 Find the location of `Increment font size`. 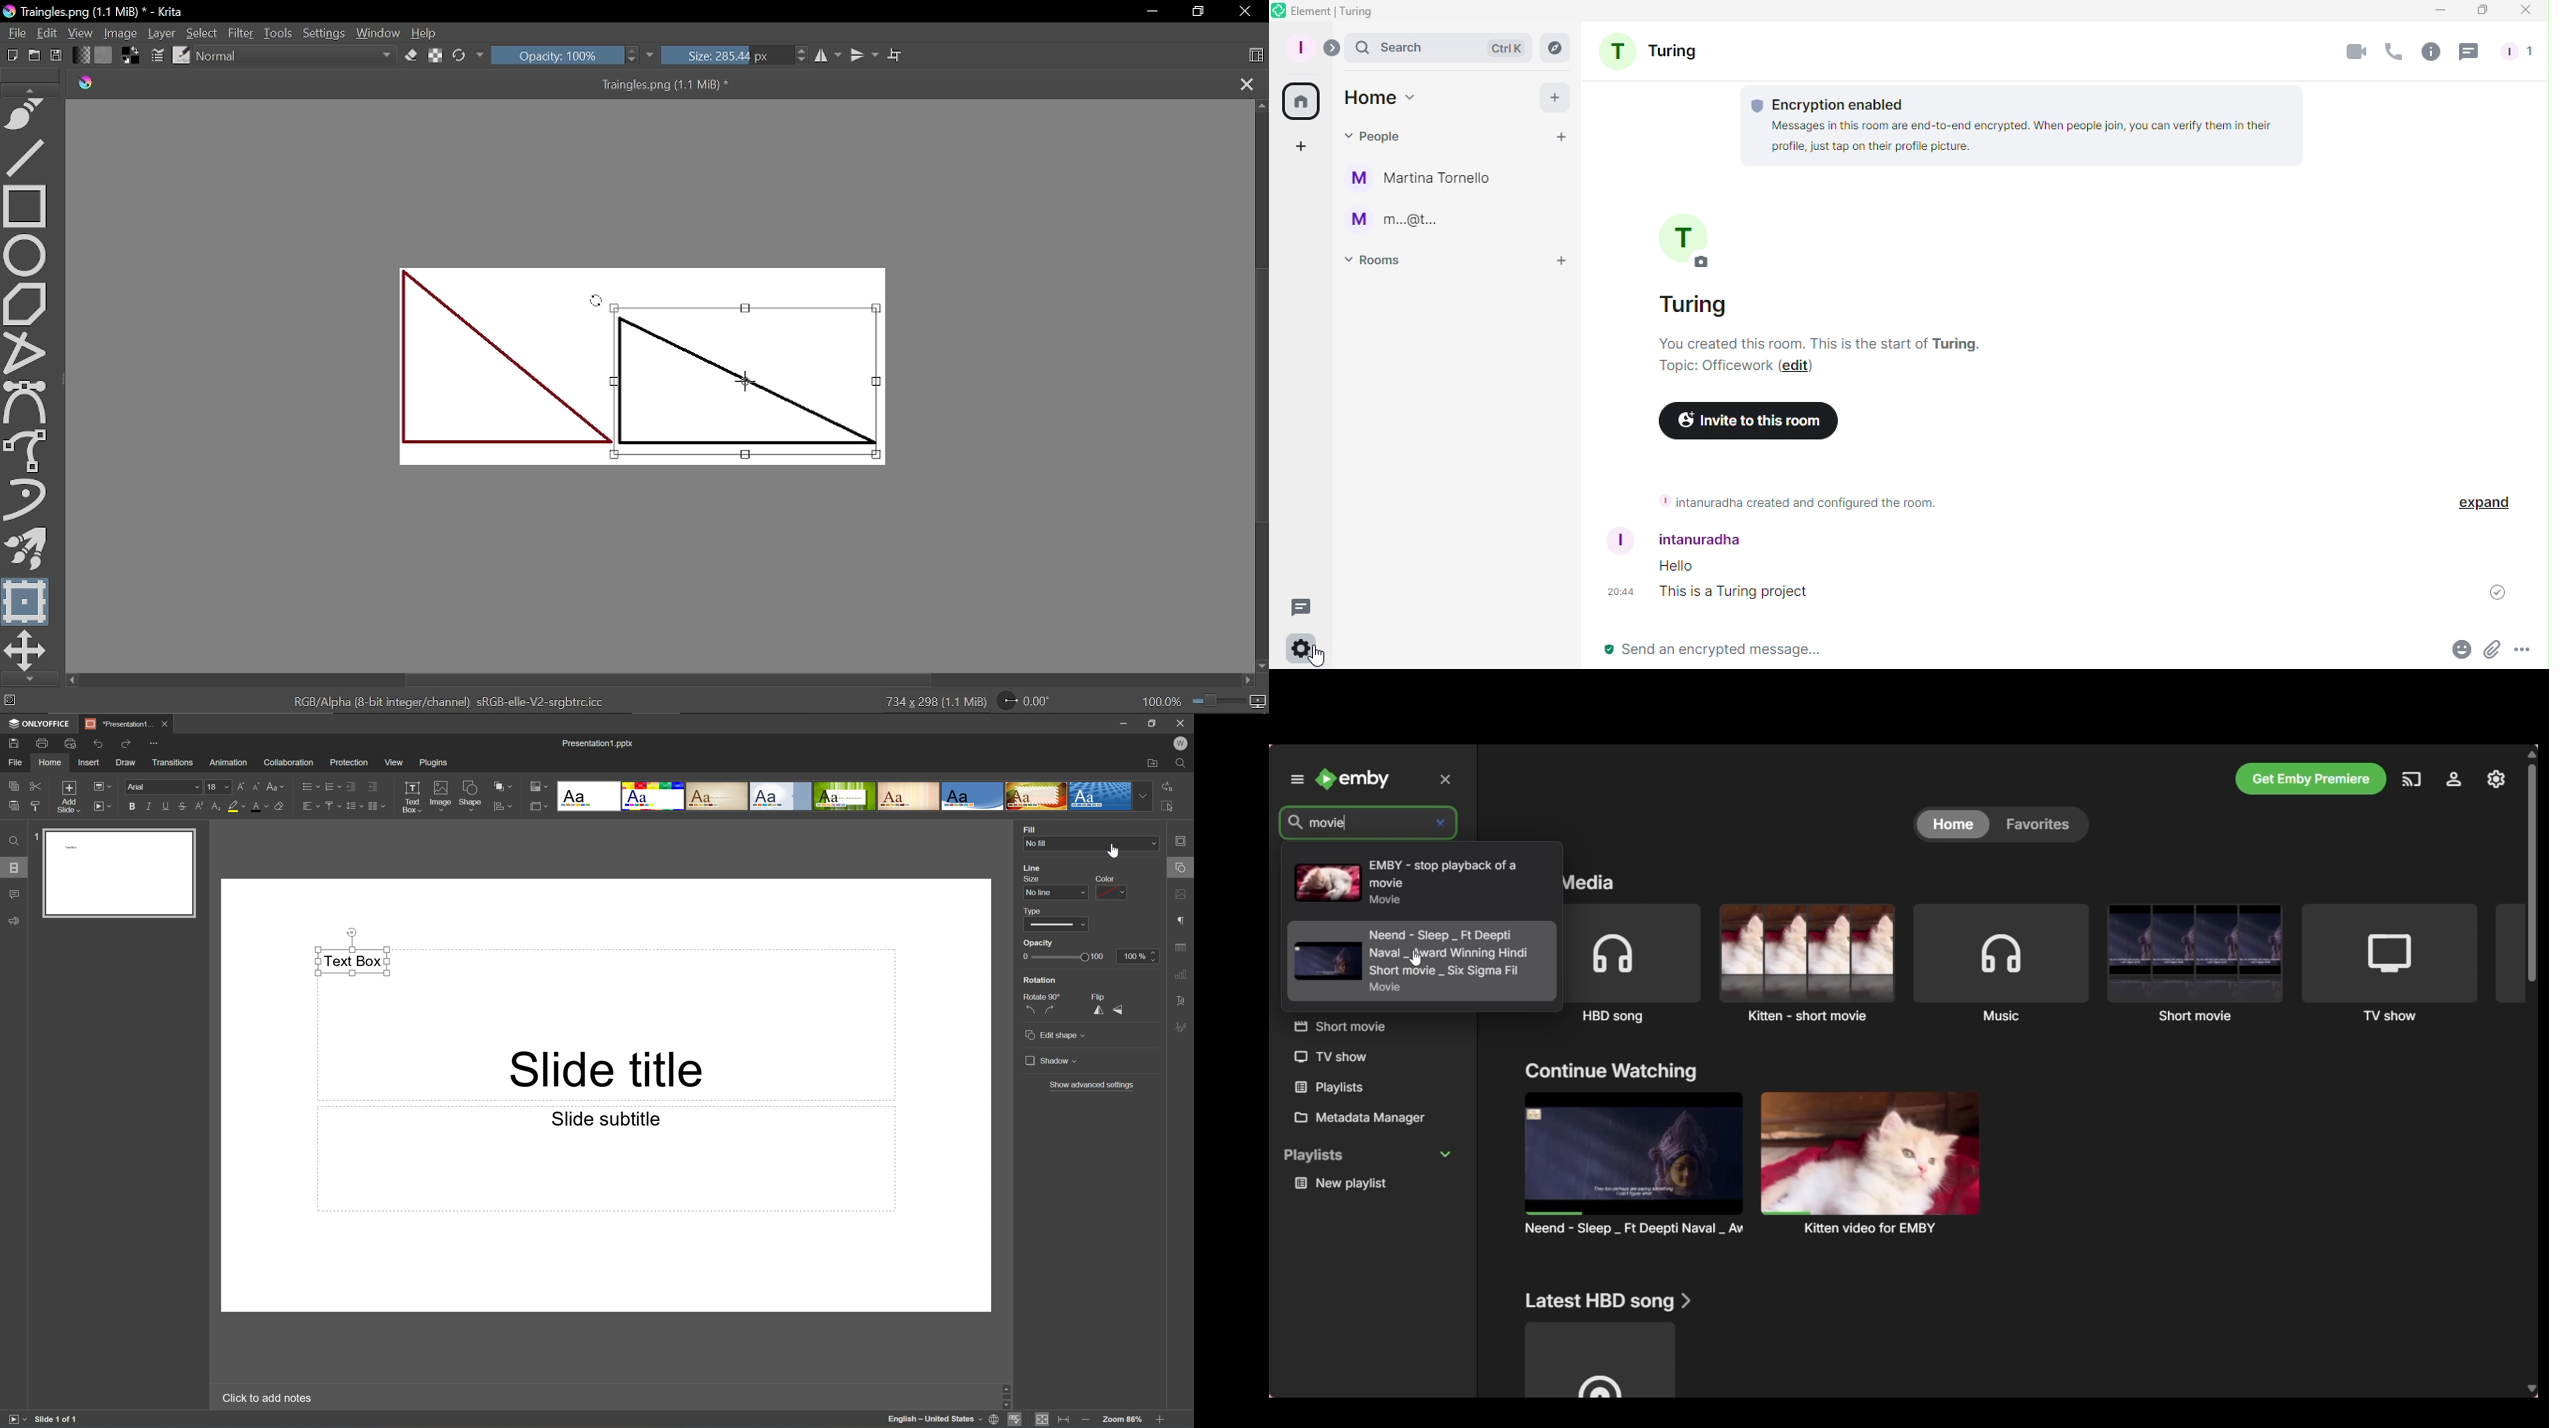

Increment font size is located at coordinates (240, 787).